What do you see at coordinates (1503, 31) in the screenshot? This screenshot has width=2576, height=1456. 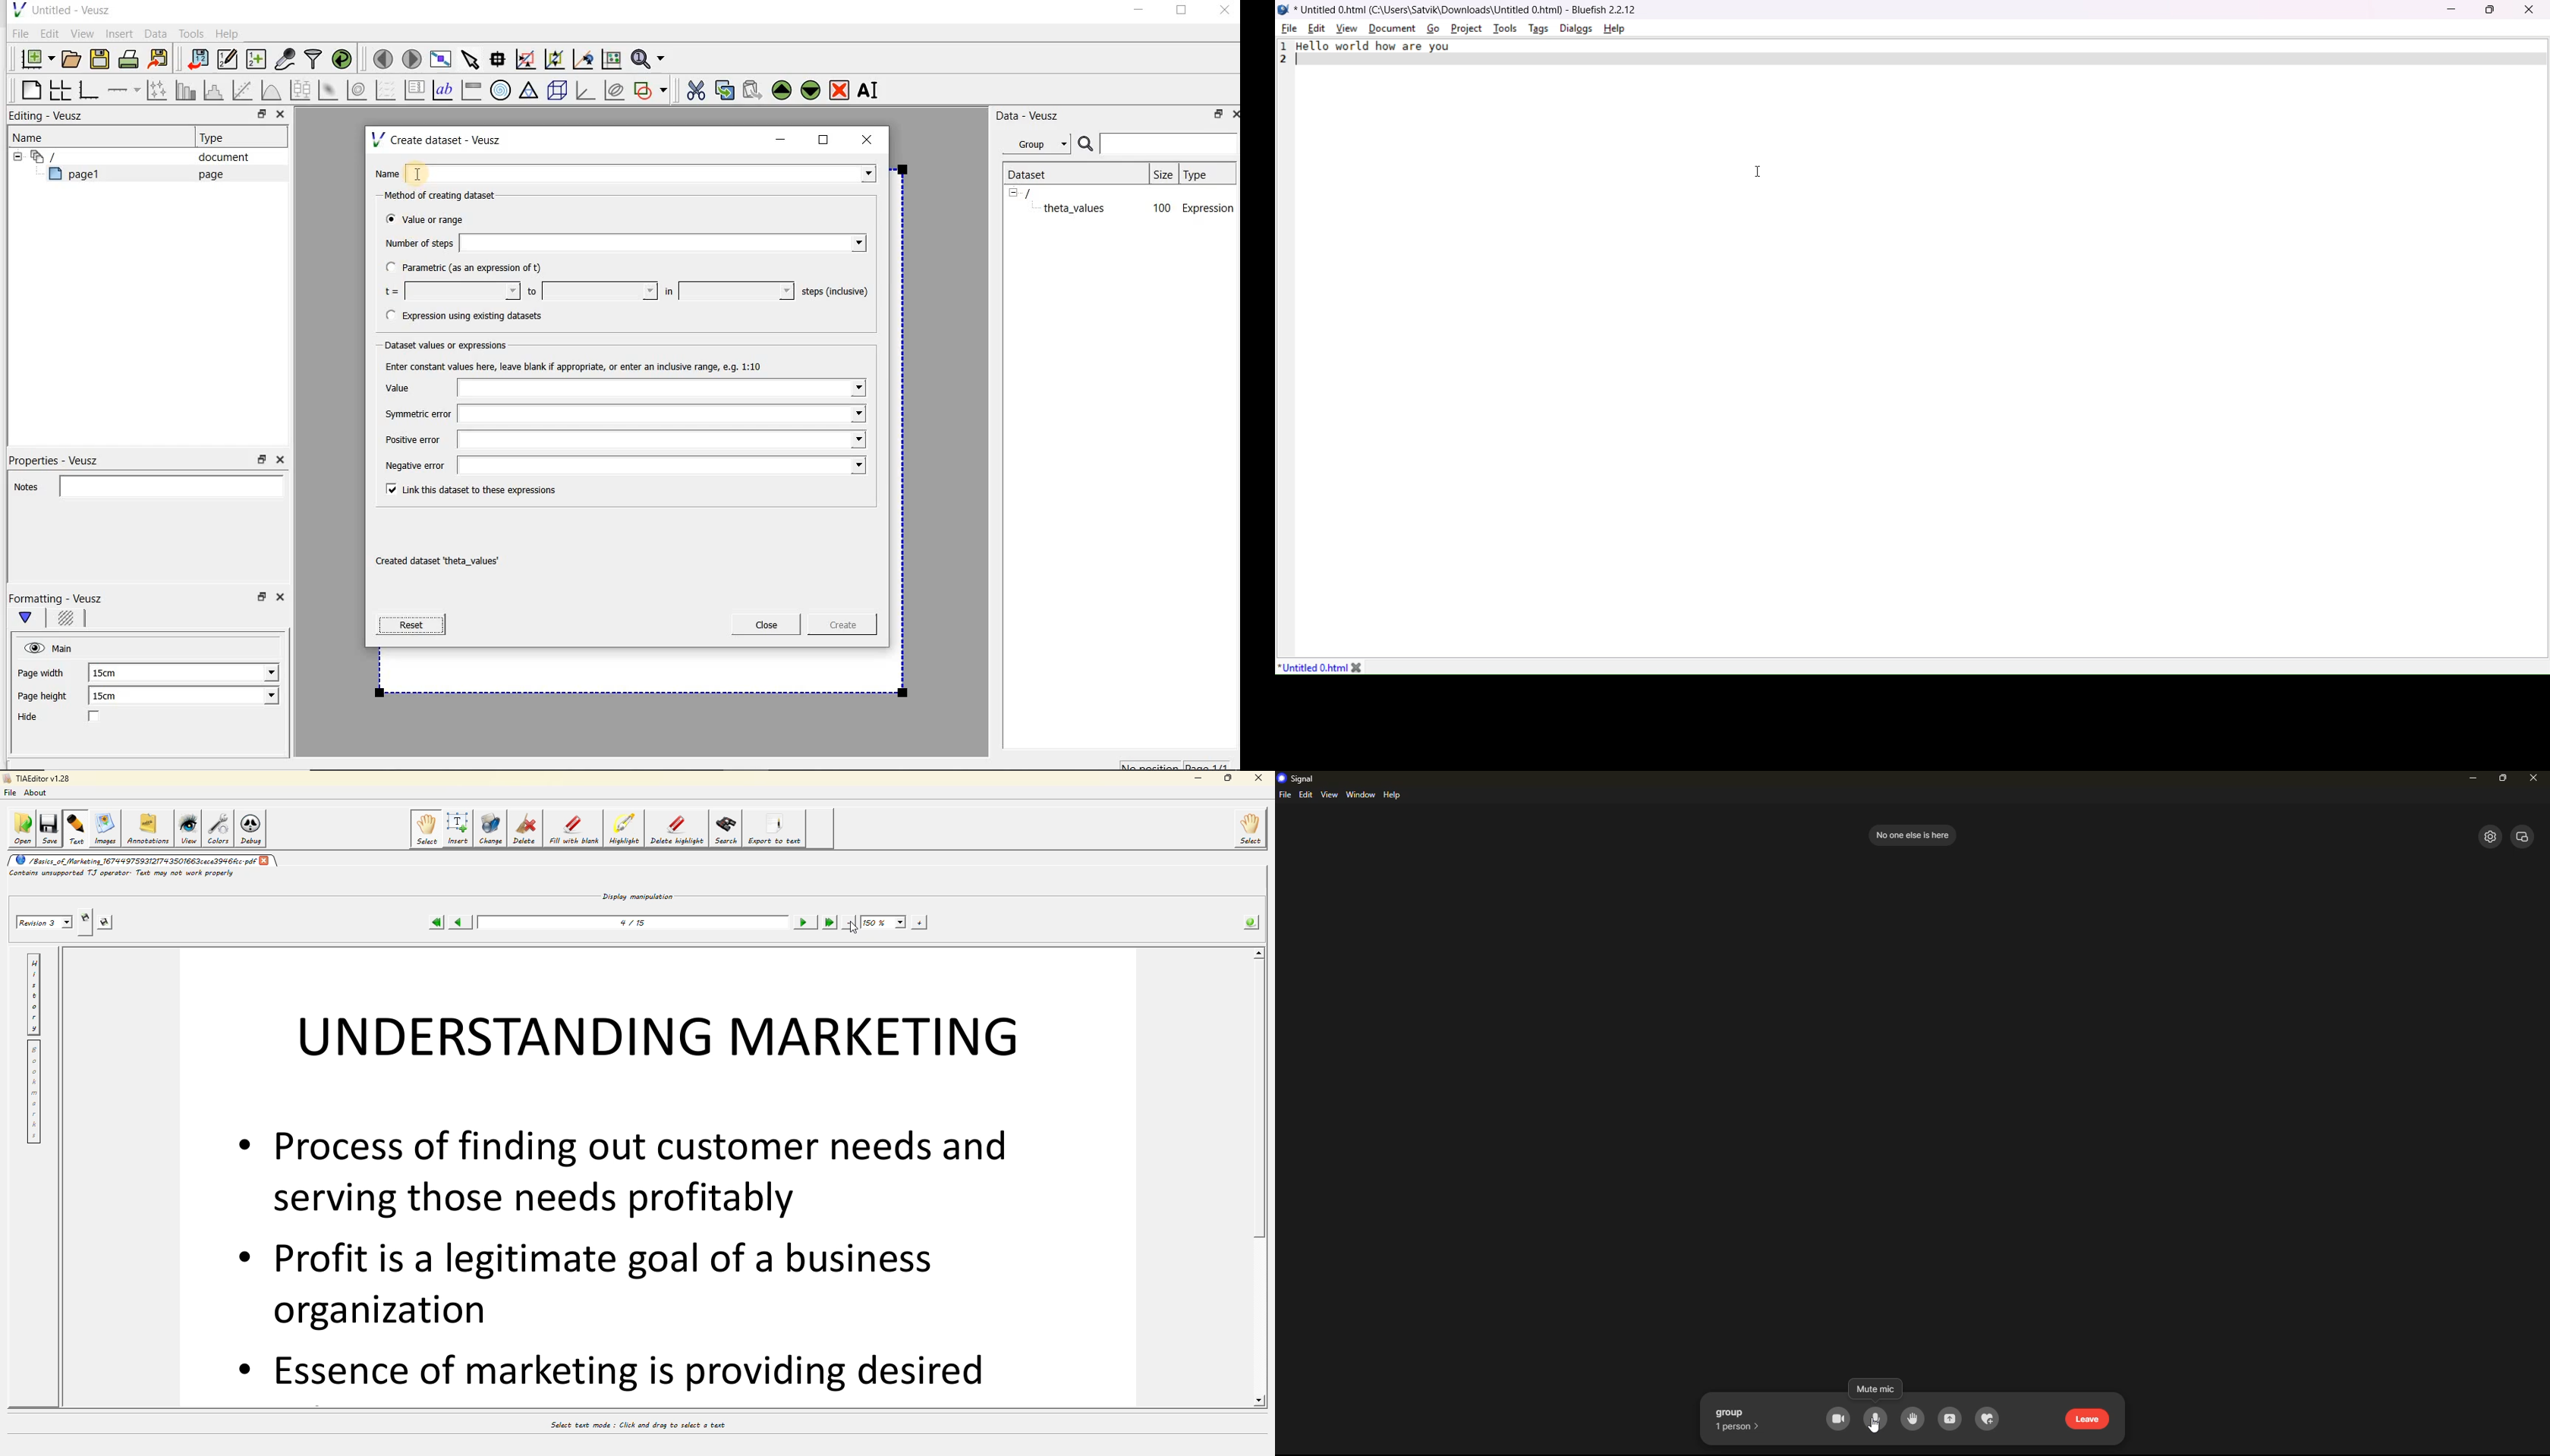 I see `tools` at bounding box center [1503, 31].